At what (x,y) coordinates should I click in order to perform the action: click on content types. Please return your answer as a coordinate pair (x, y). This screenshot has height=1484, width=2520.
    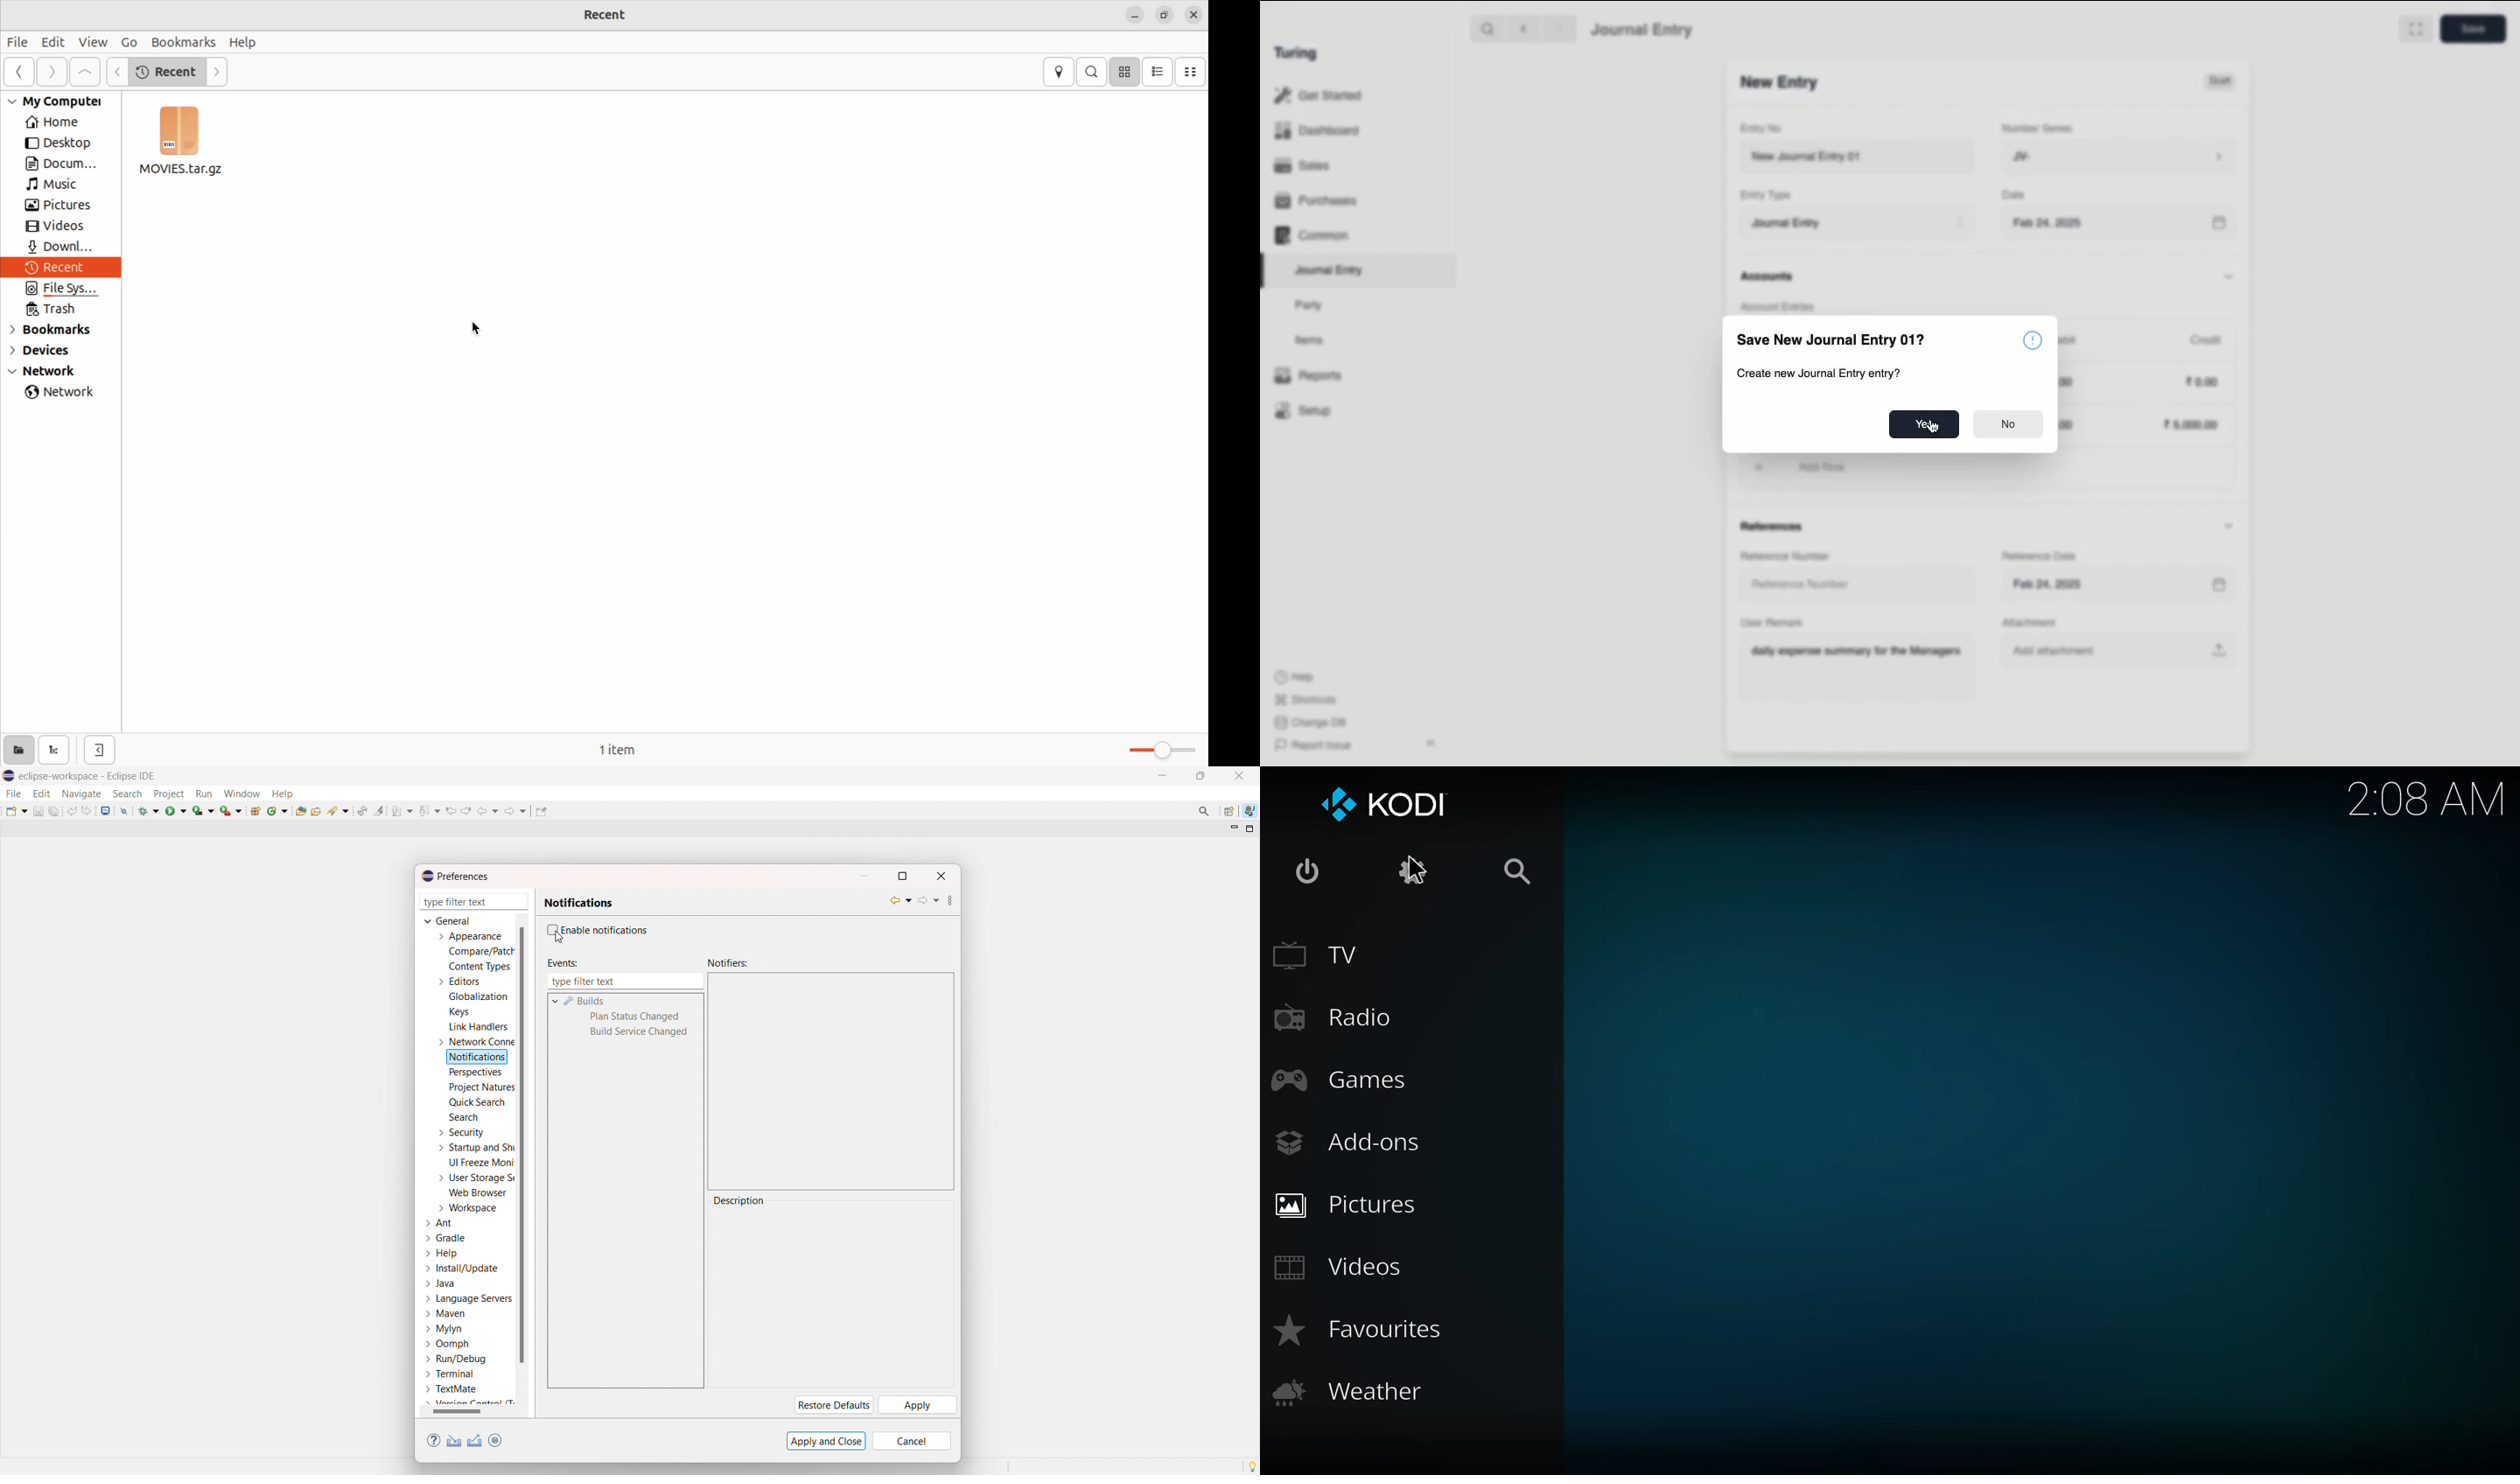
    Looking at the image, I should click on (480, 966).